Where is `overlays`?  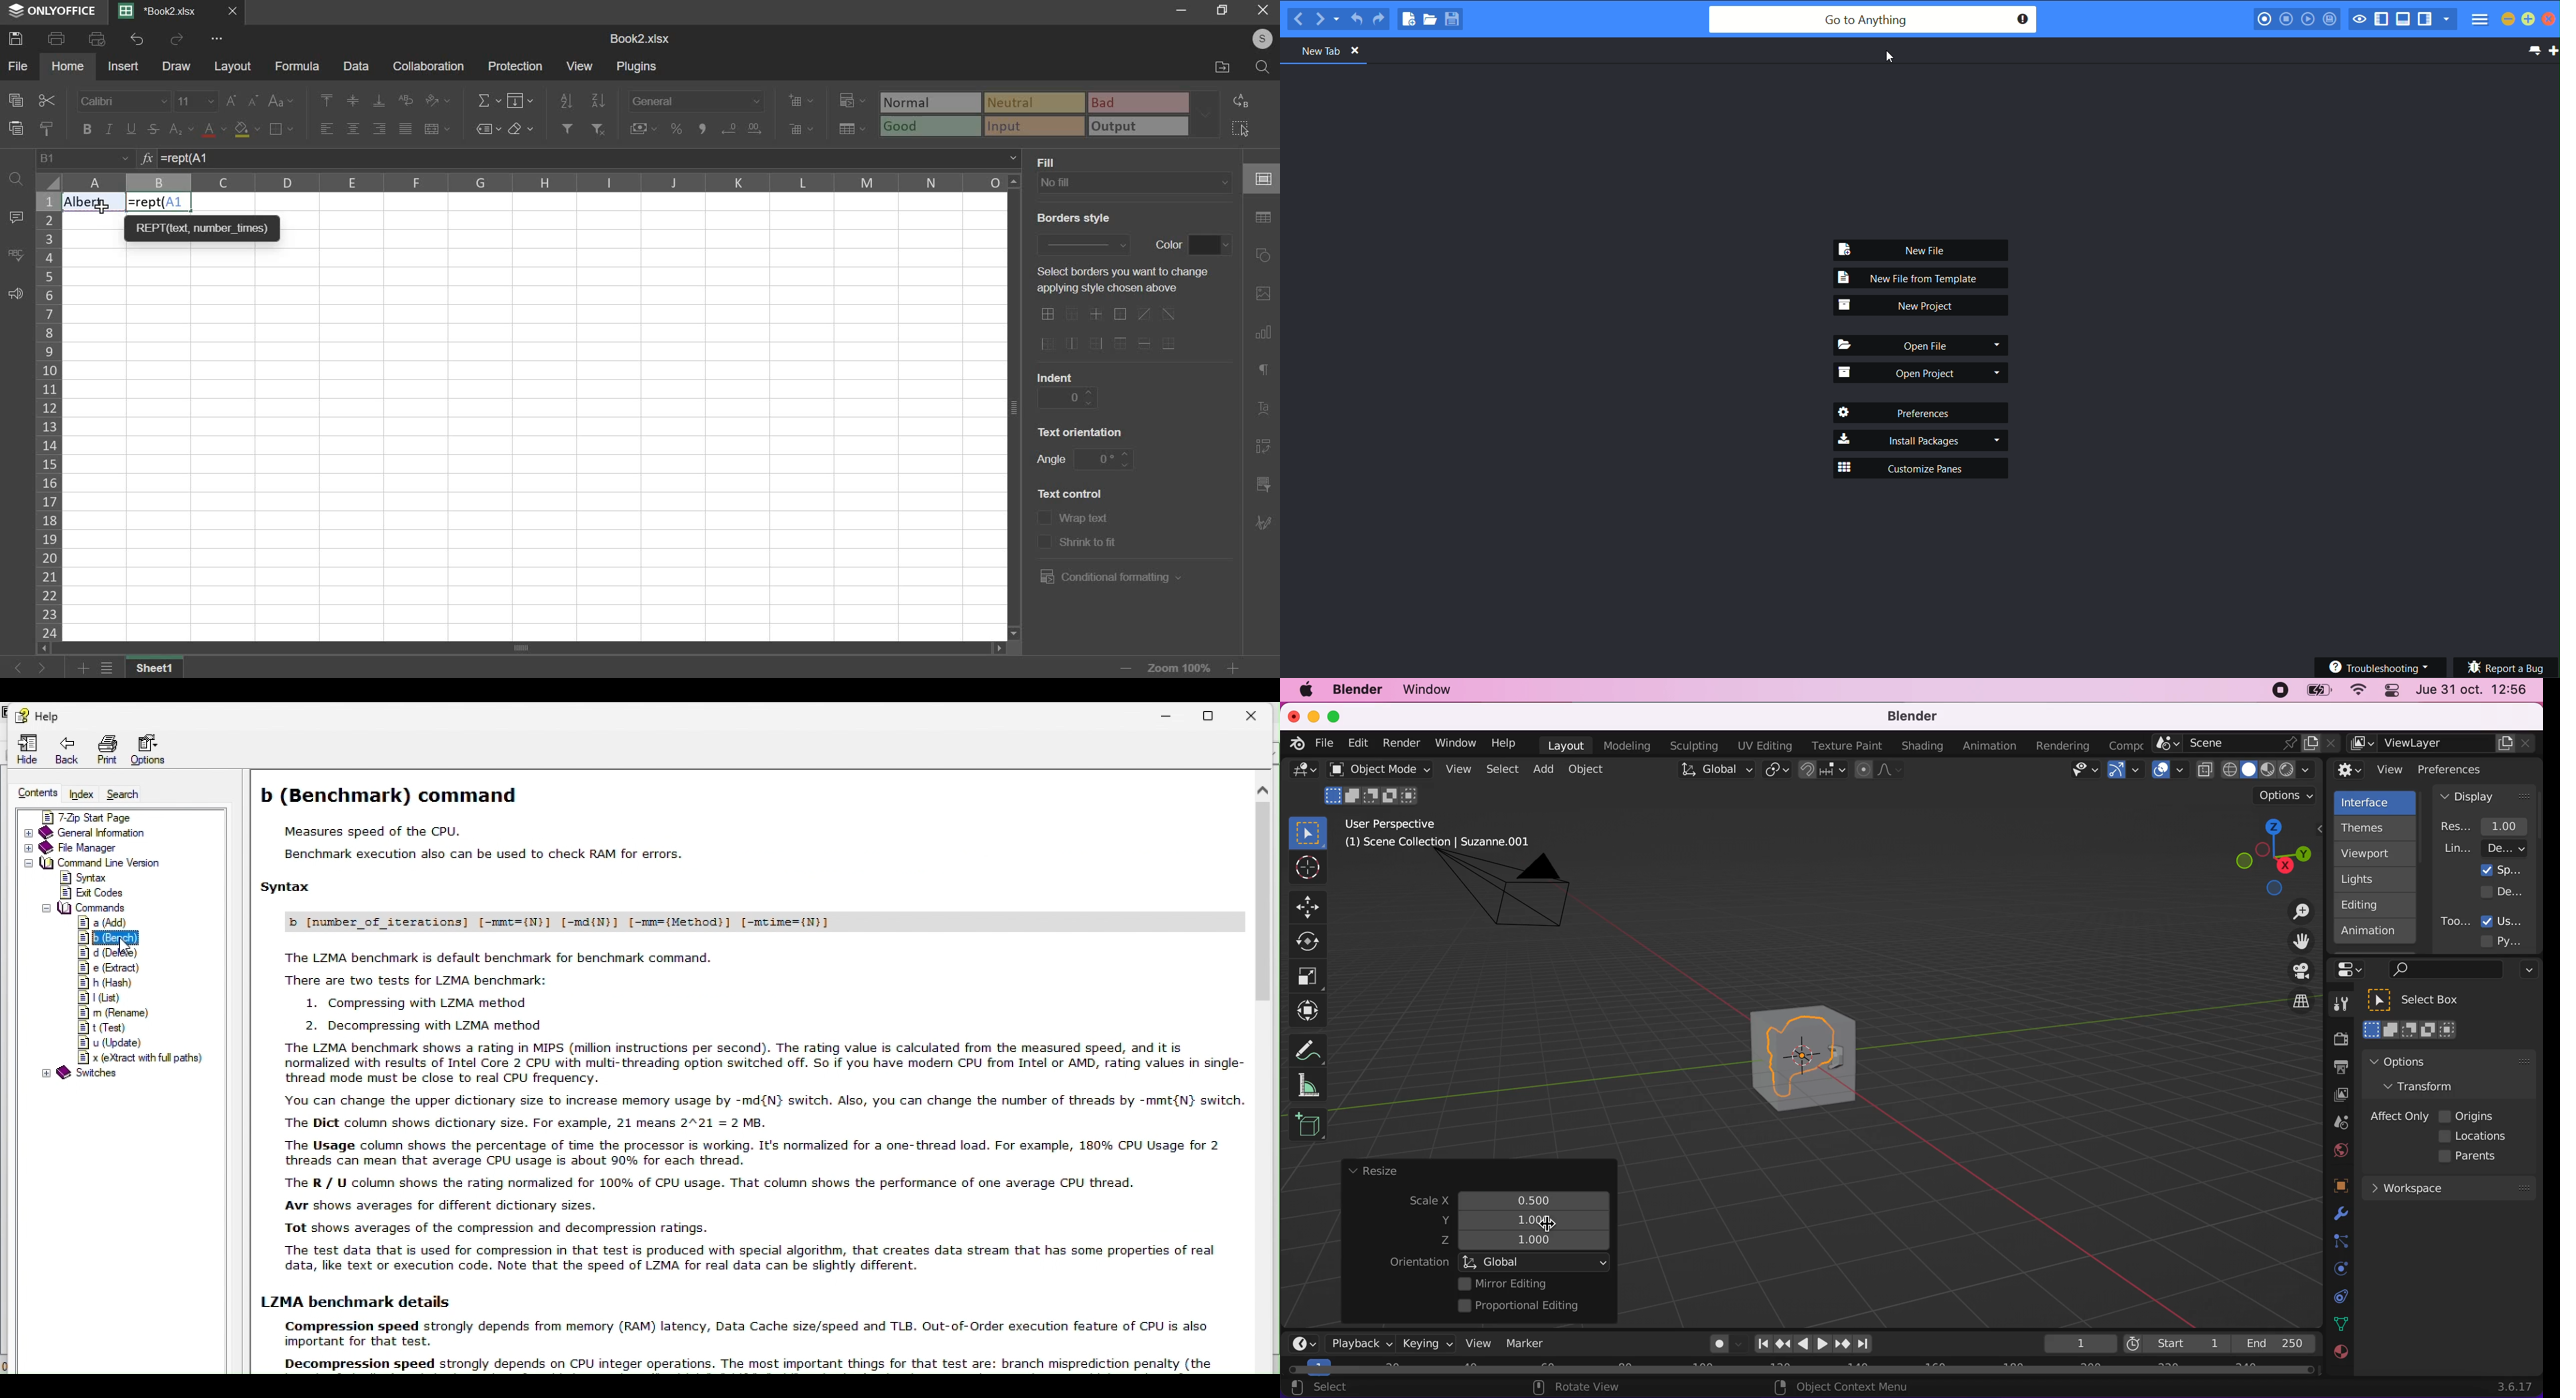 overlays is located at coordinates (2170, 770).